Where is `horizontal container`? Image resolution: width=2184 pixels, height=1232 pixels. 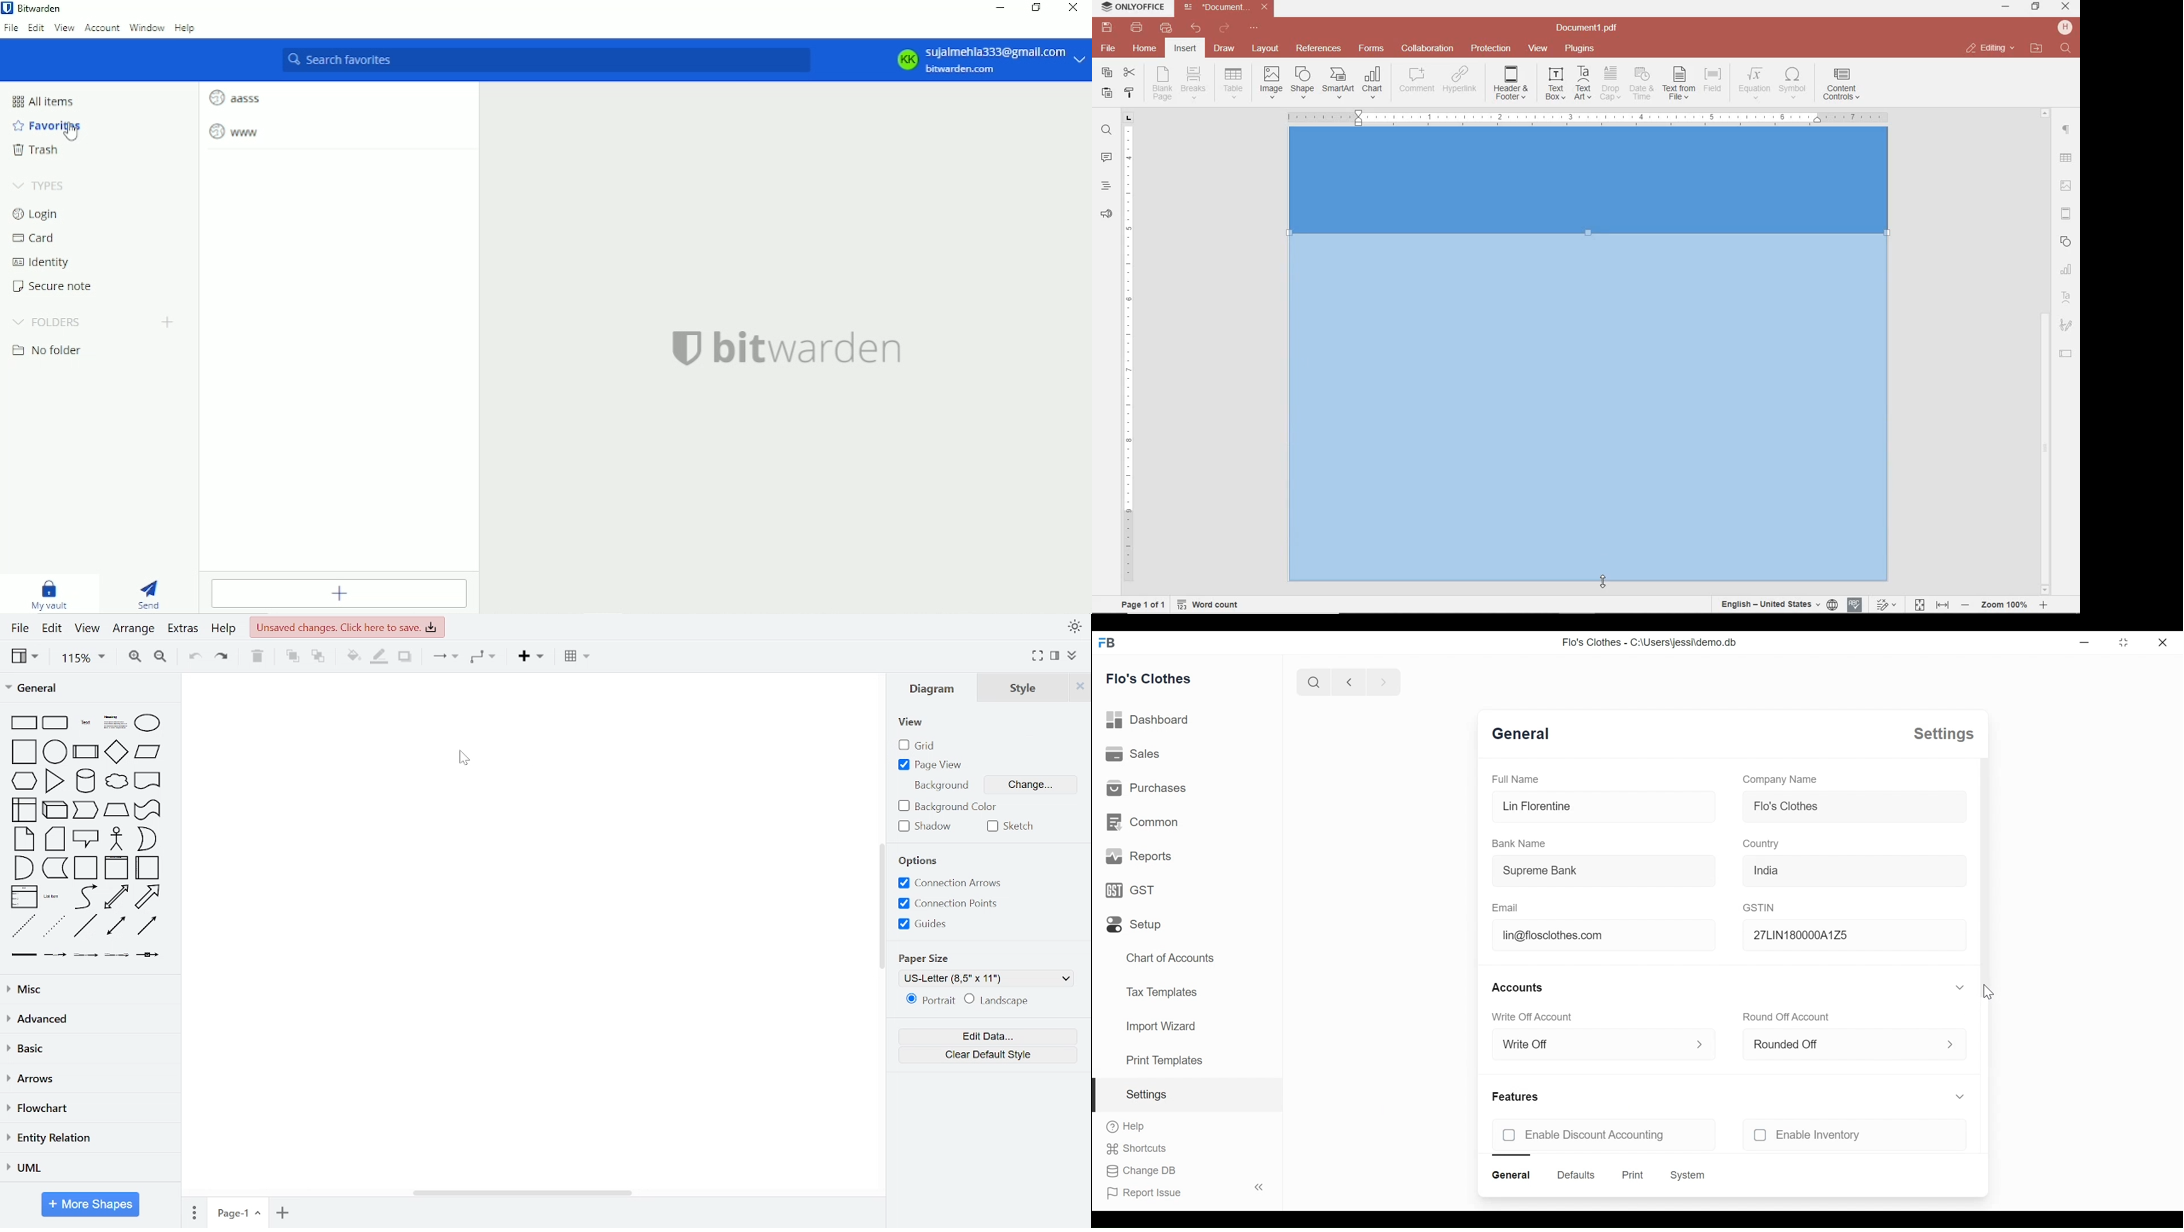
horizontal container is located at coordinates (146, 867).